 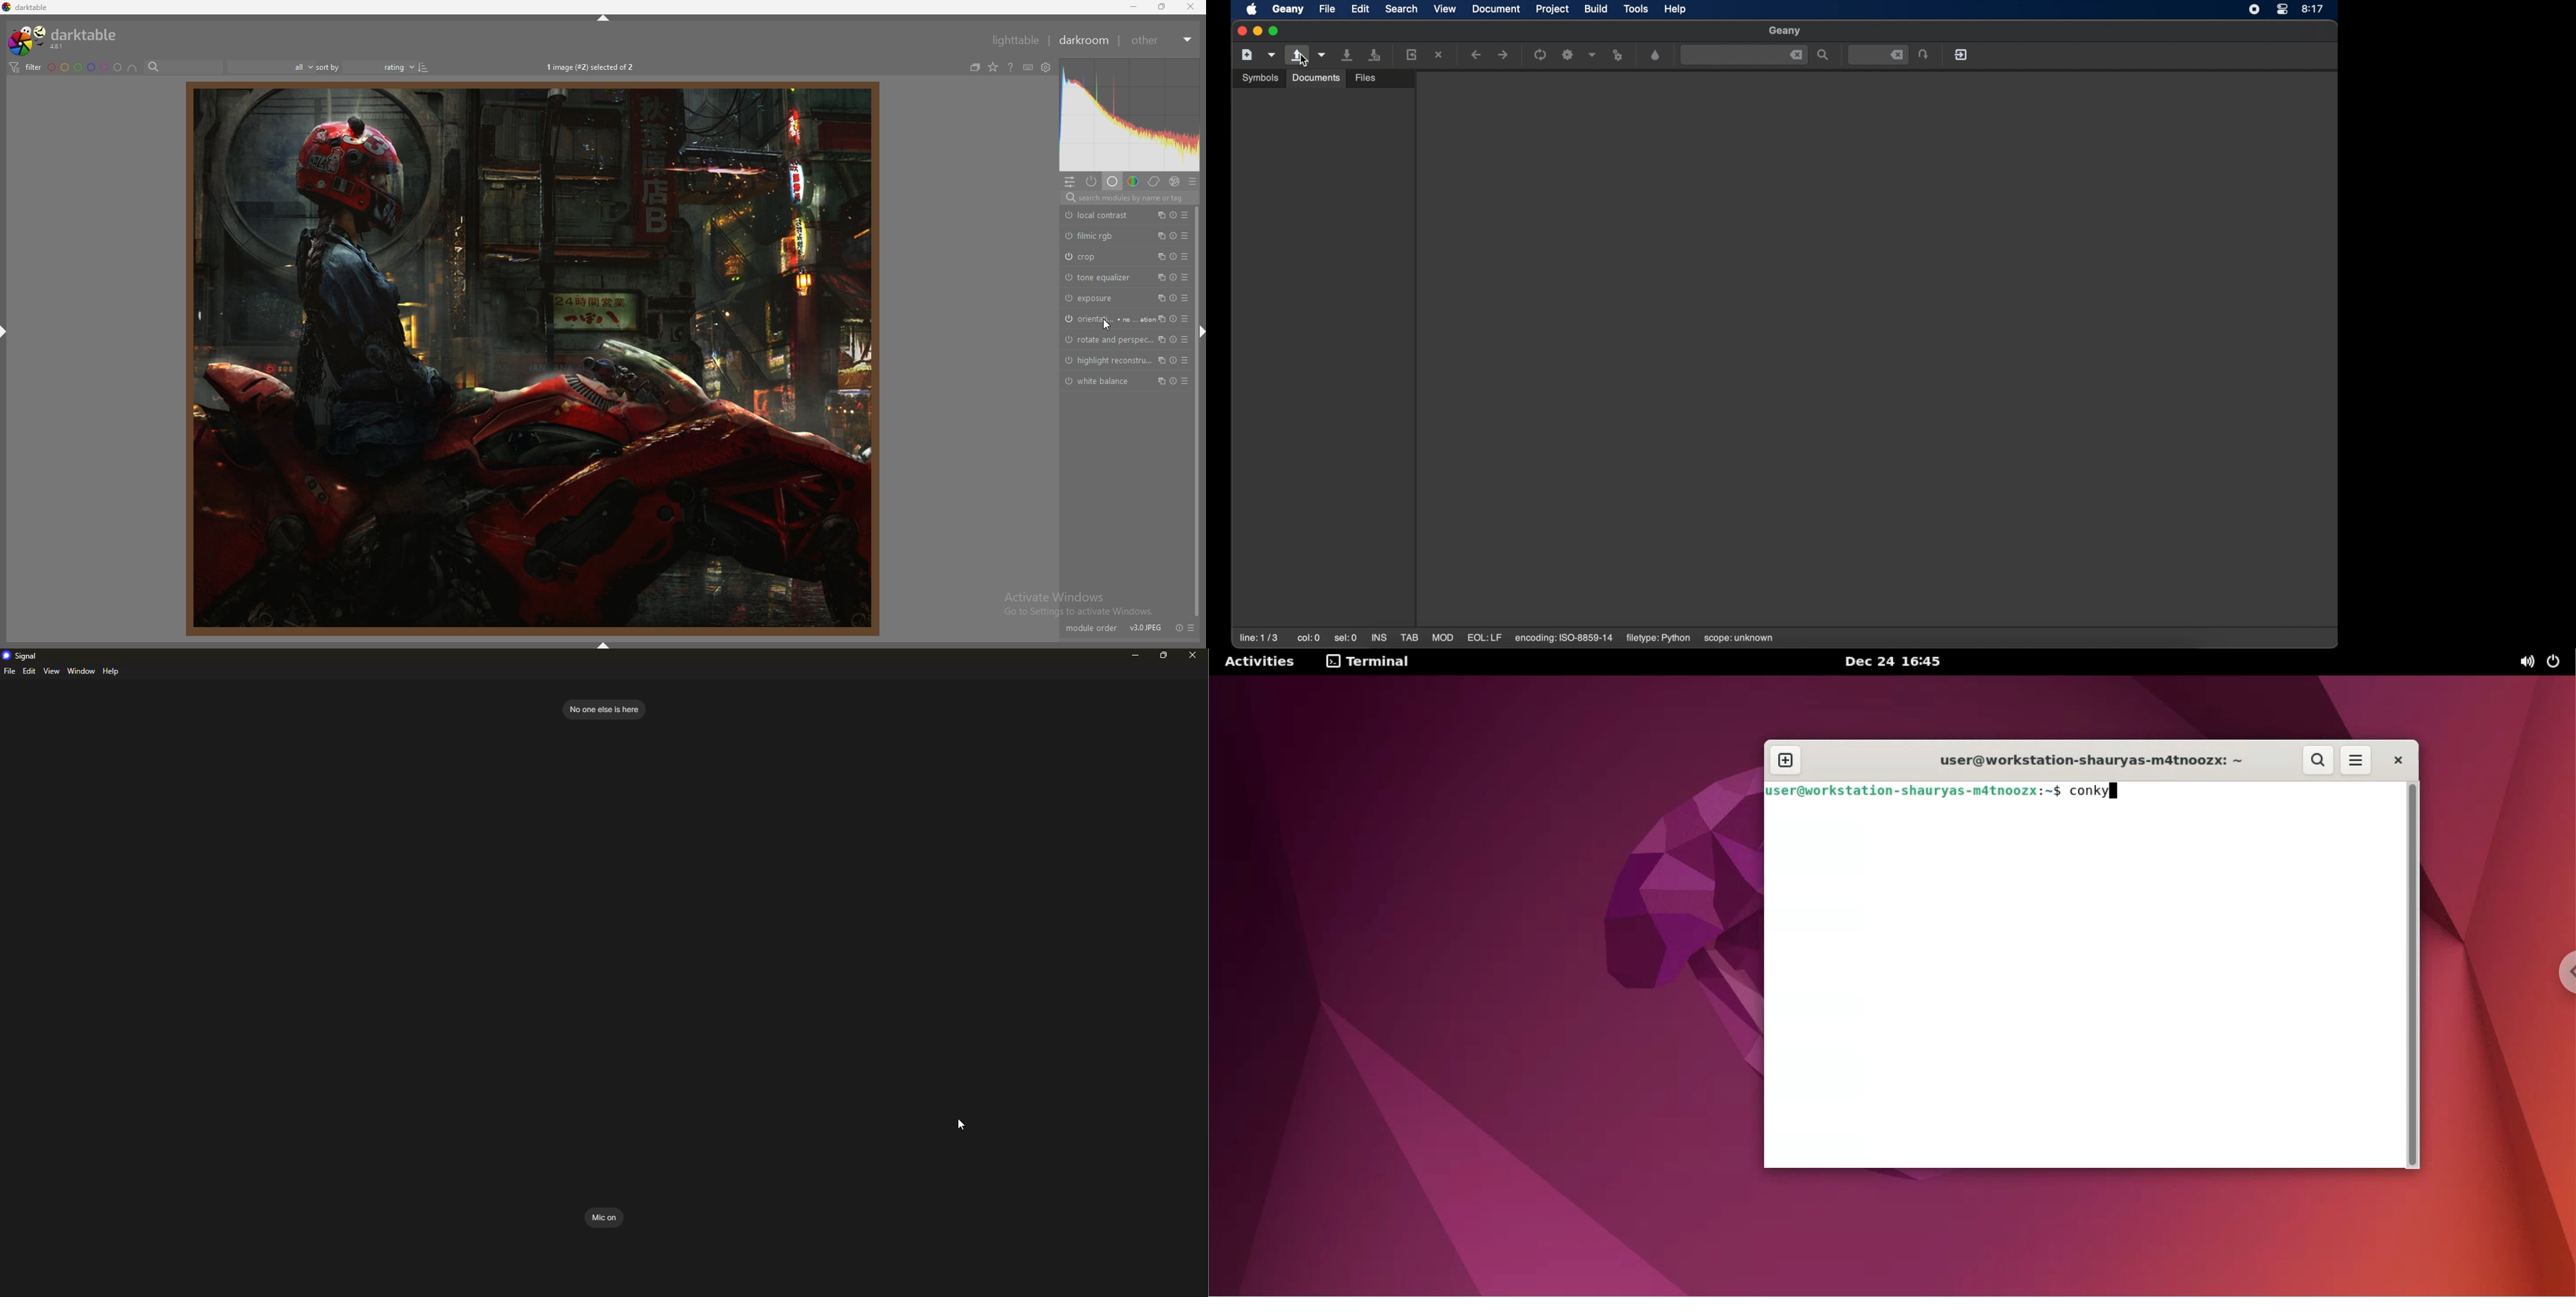 What do you see at coordinates (1049, 41) in the screenshot?
I see `divider` at bounding box center [1049, 41].